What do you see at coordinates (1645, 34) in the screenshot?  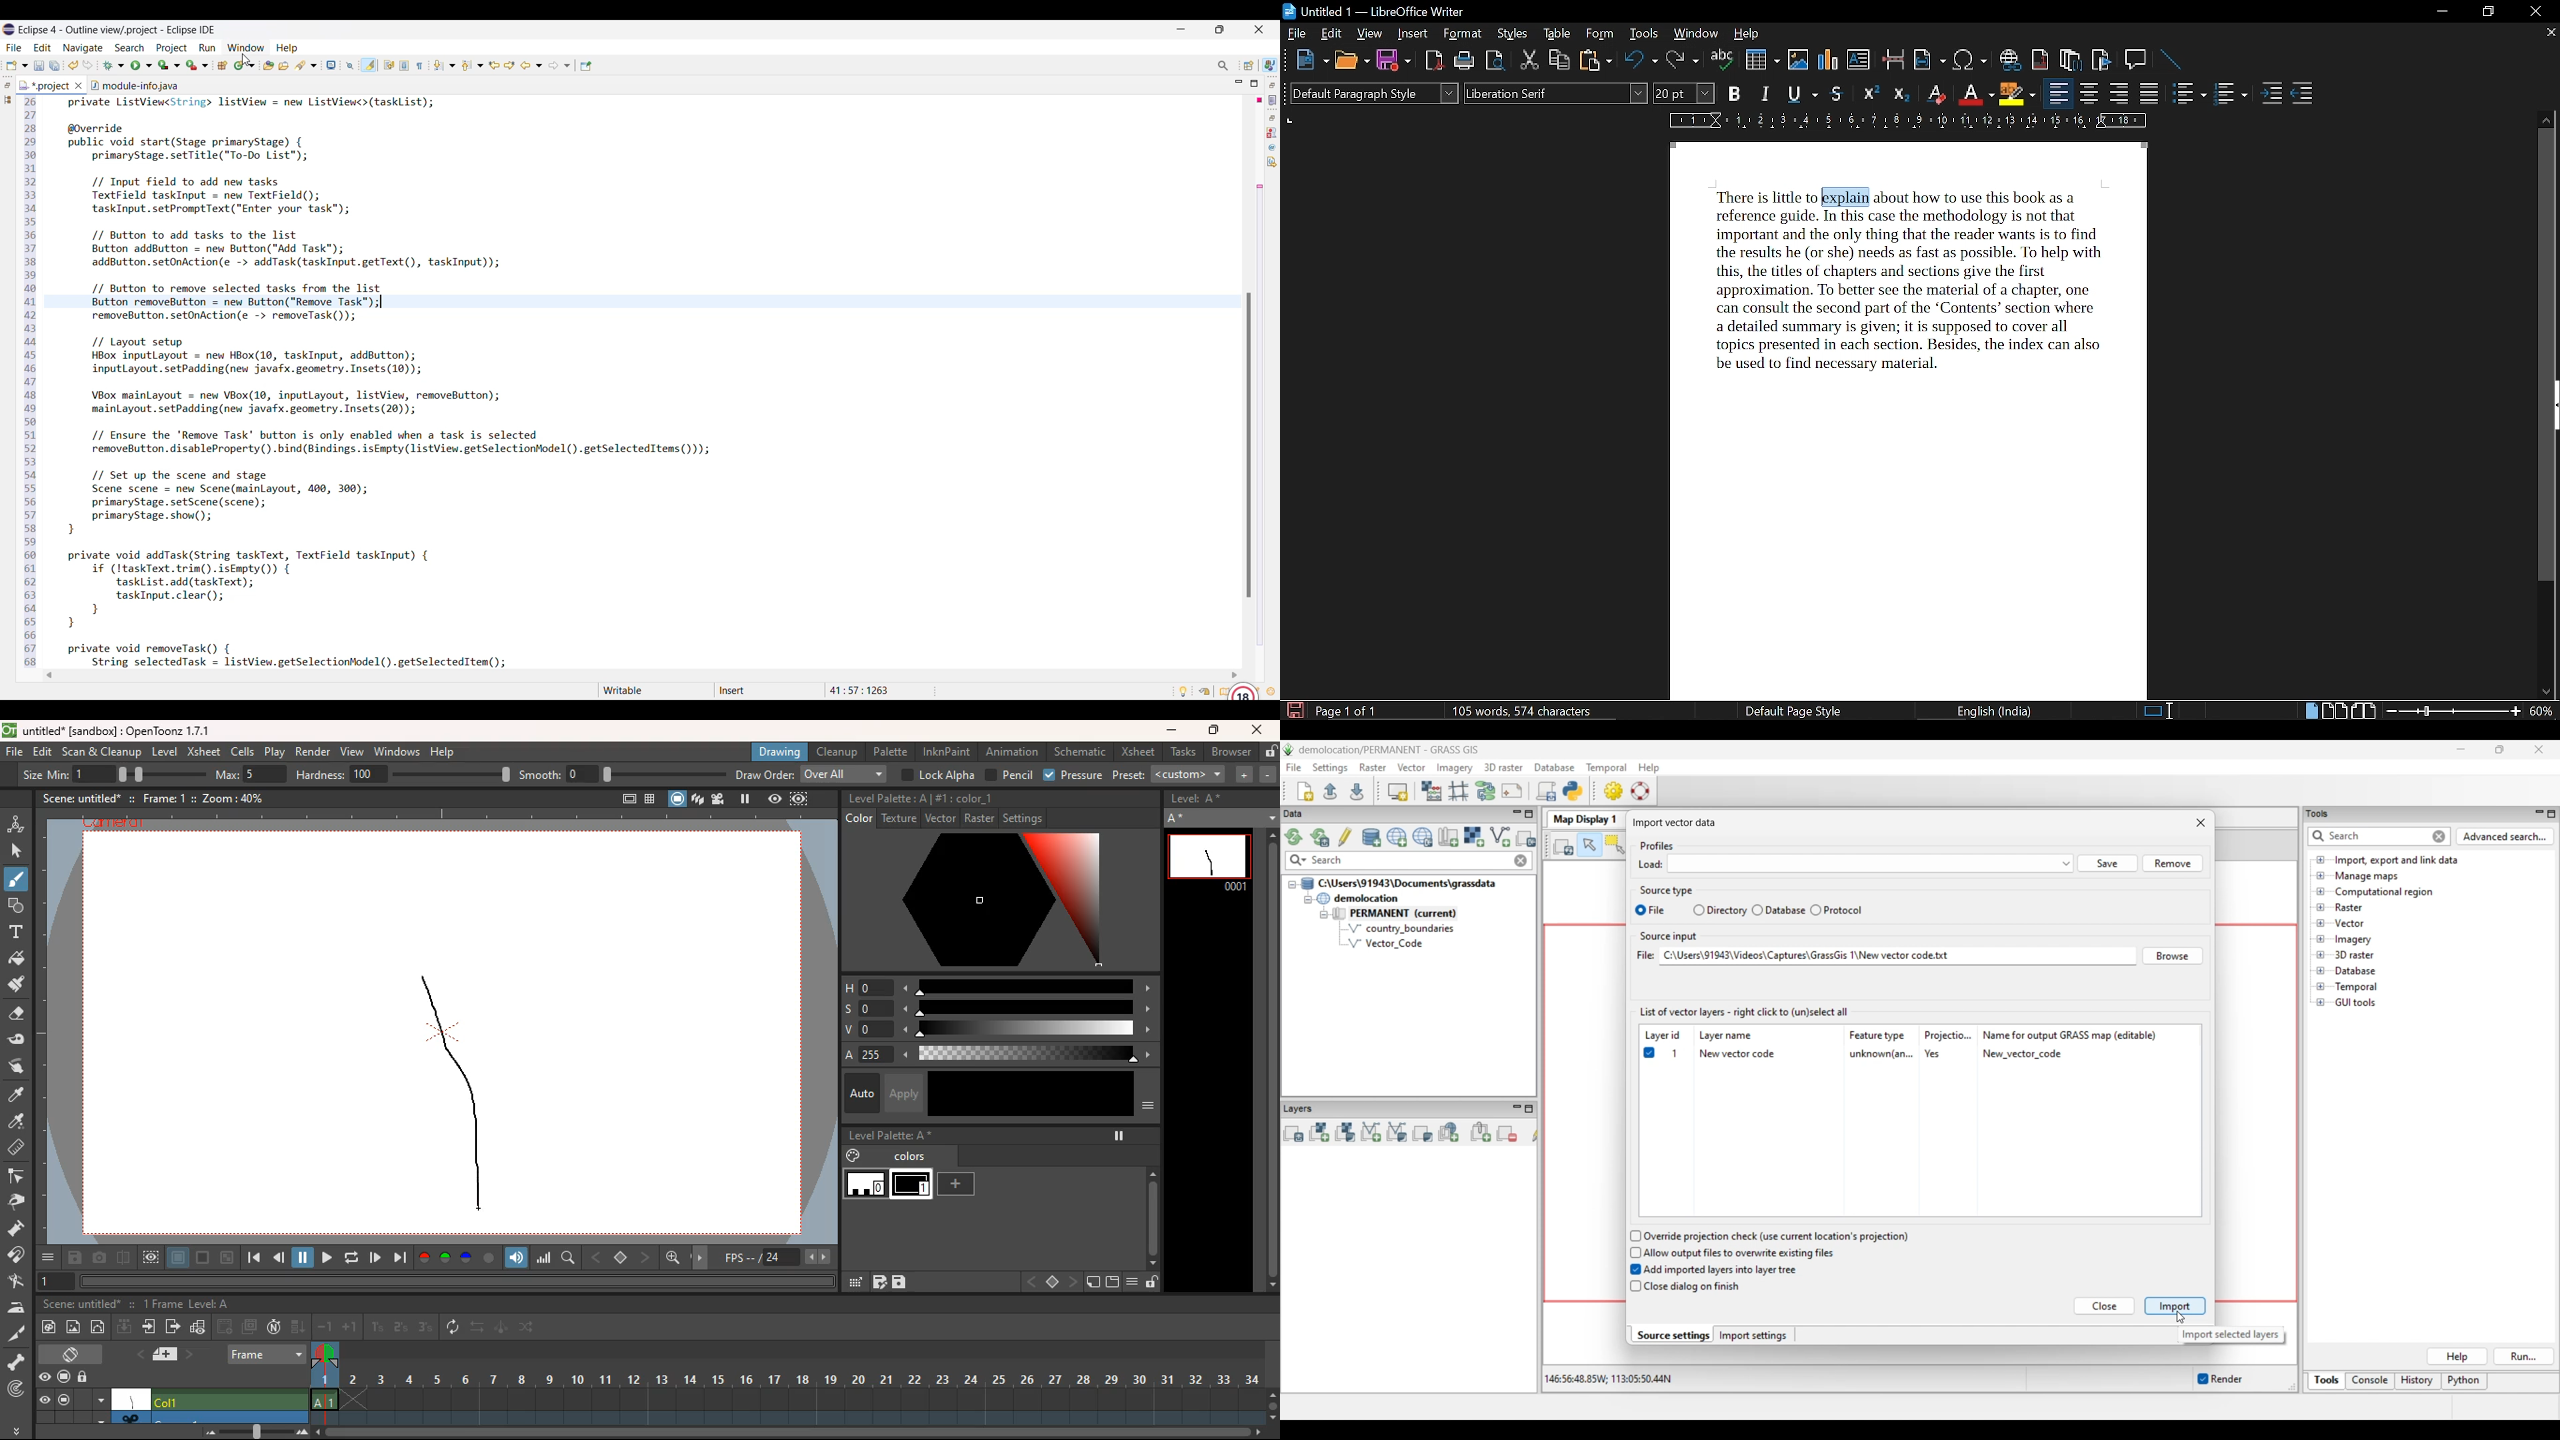 I see `tools` at bounding box center [1645, 34].